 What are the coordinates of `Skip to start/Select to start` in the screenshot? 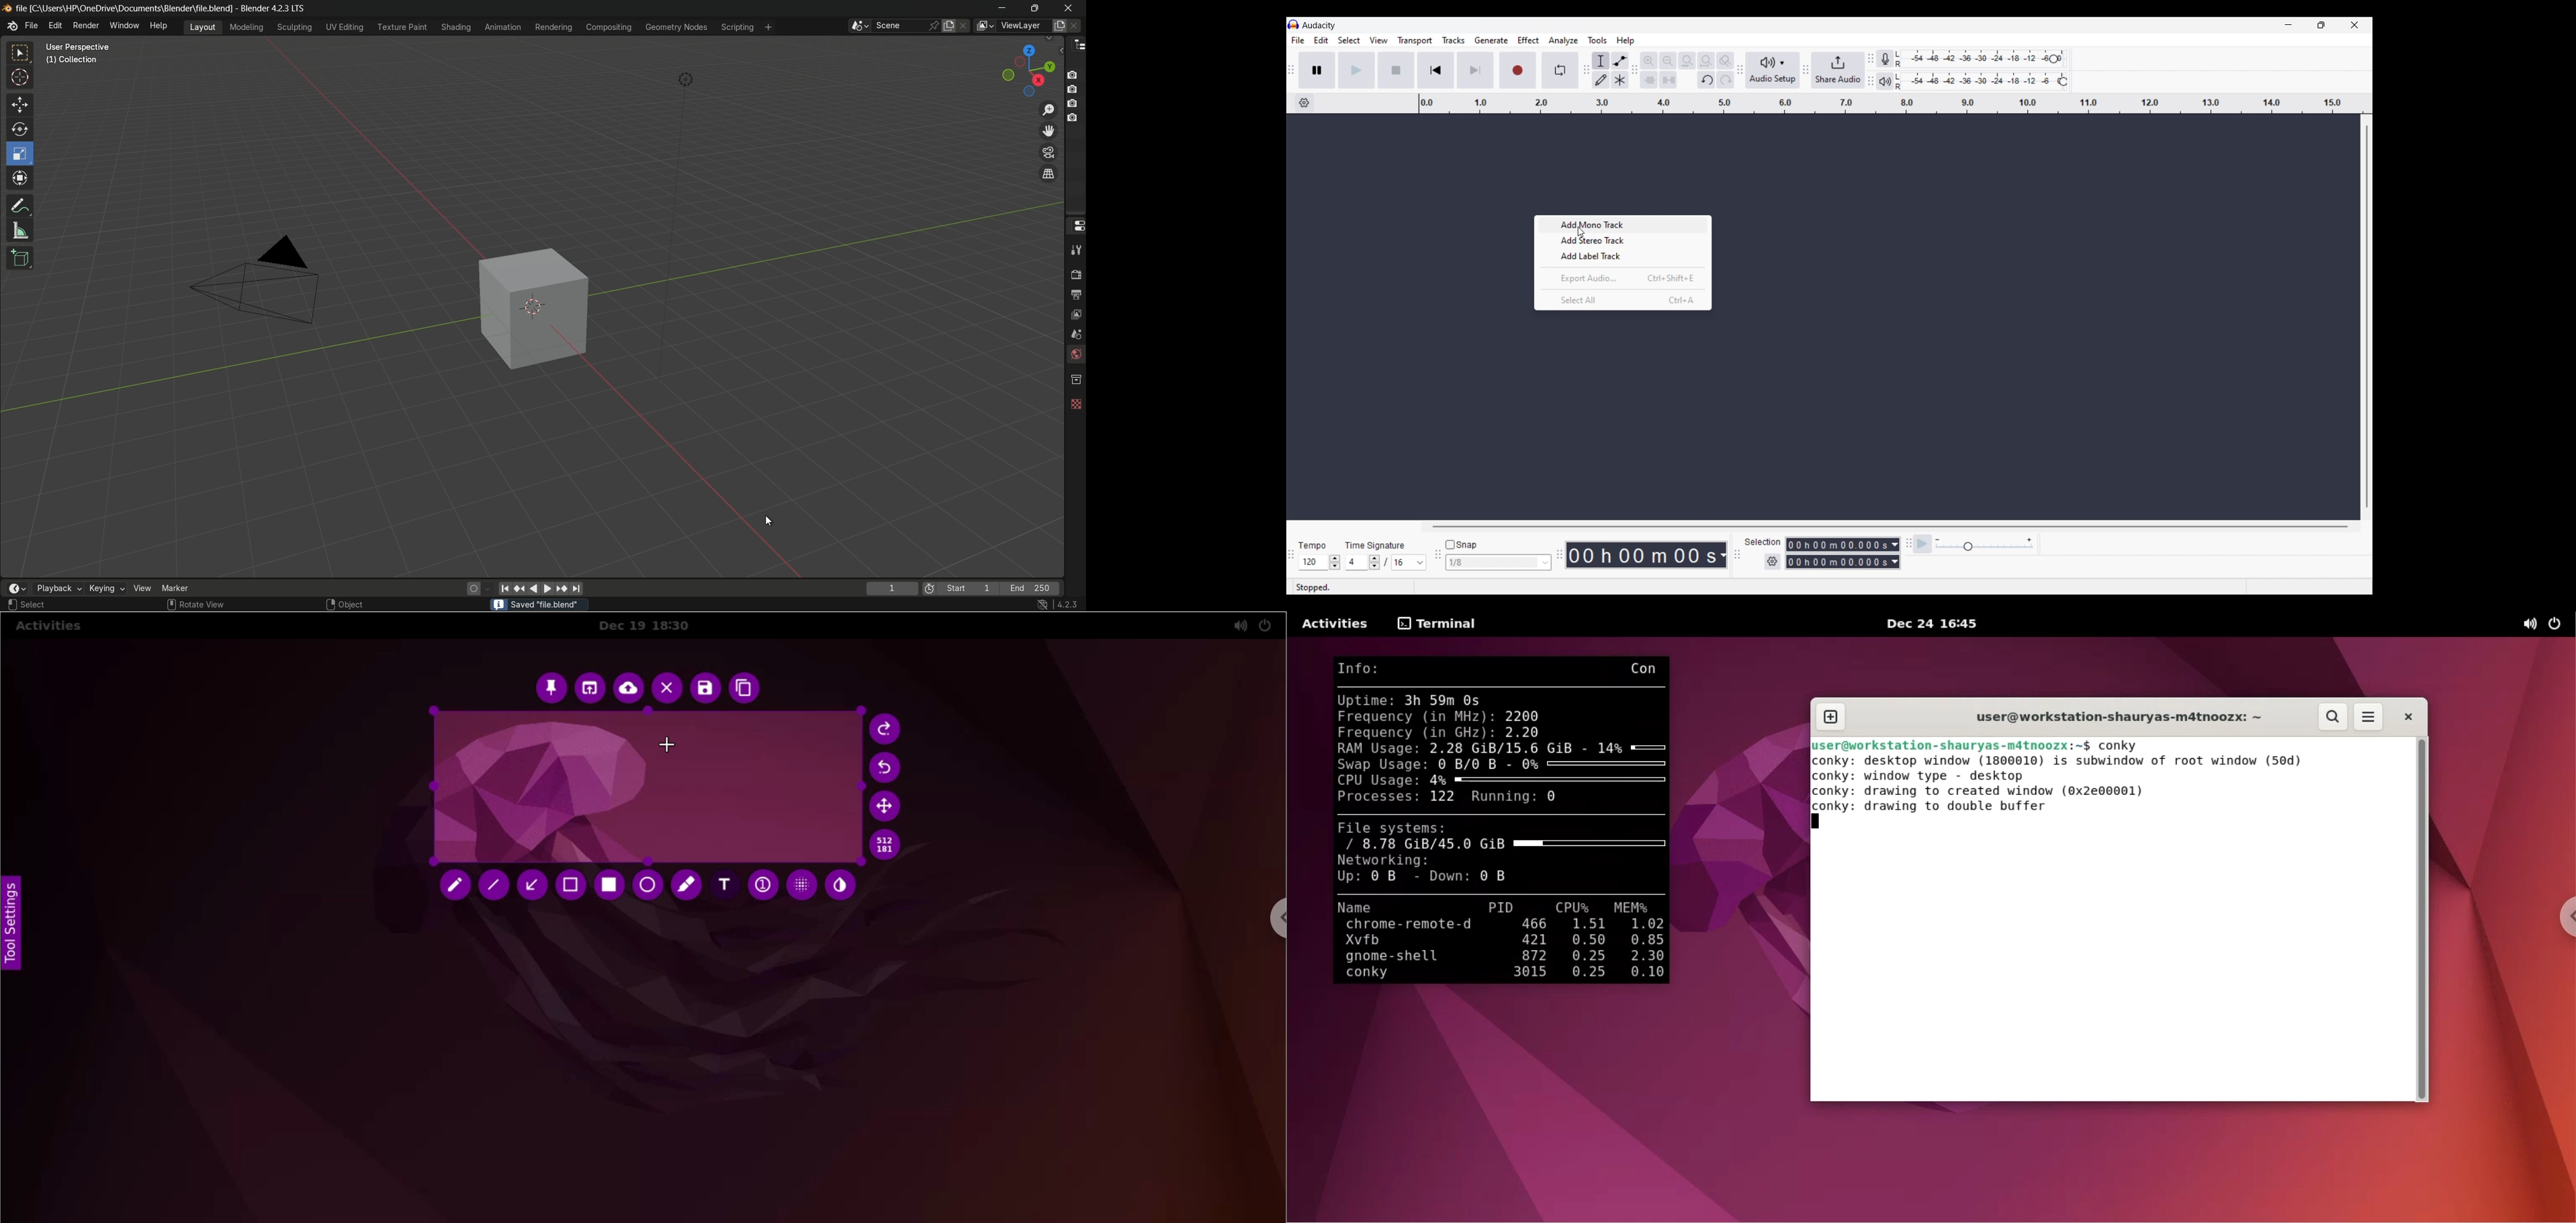 It's located at (1436, 70).